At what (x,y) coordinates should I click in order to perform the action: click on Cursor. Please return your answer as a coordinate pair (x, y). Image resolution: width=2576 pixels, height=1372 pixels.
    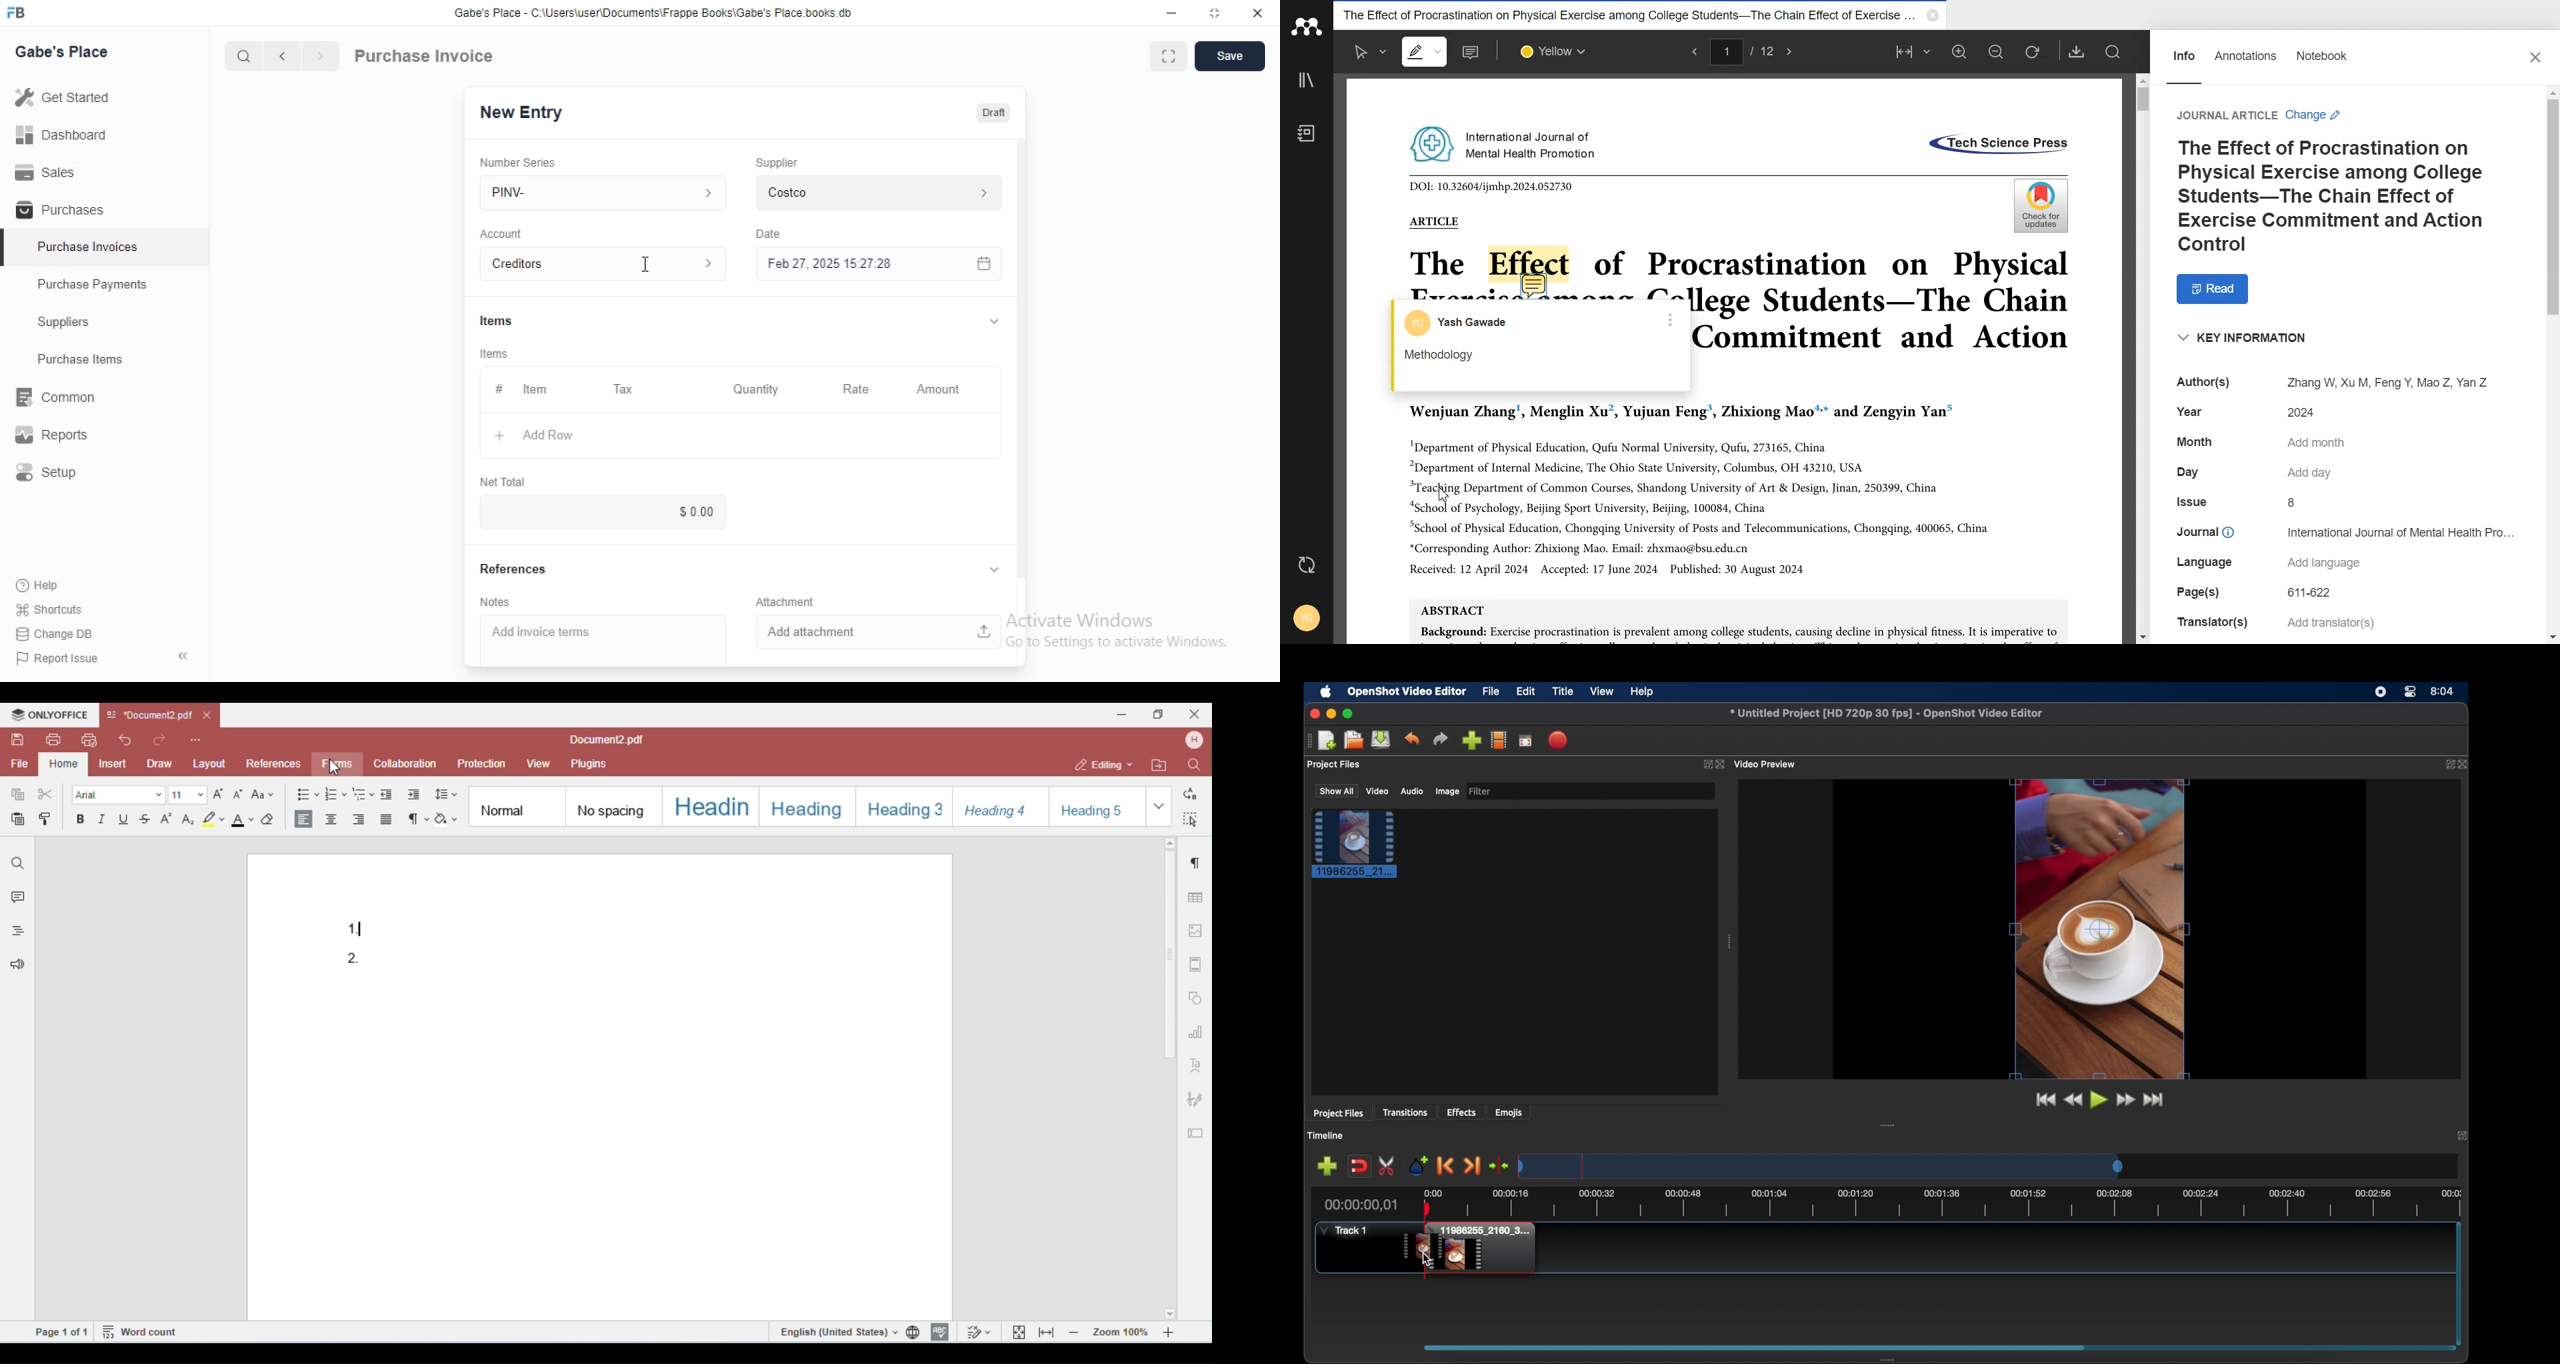
    Looking at the image, I should click on (646, 264).